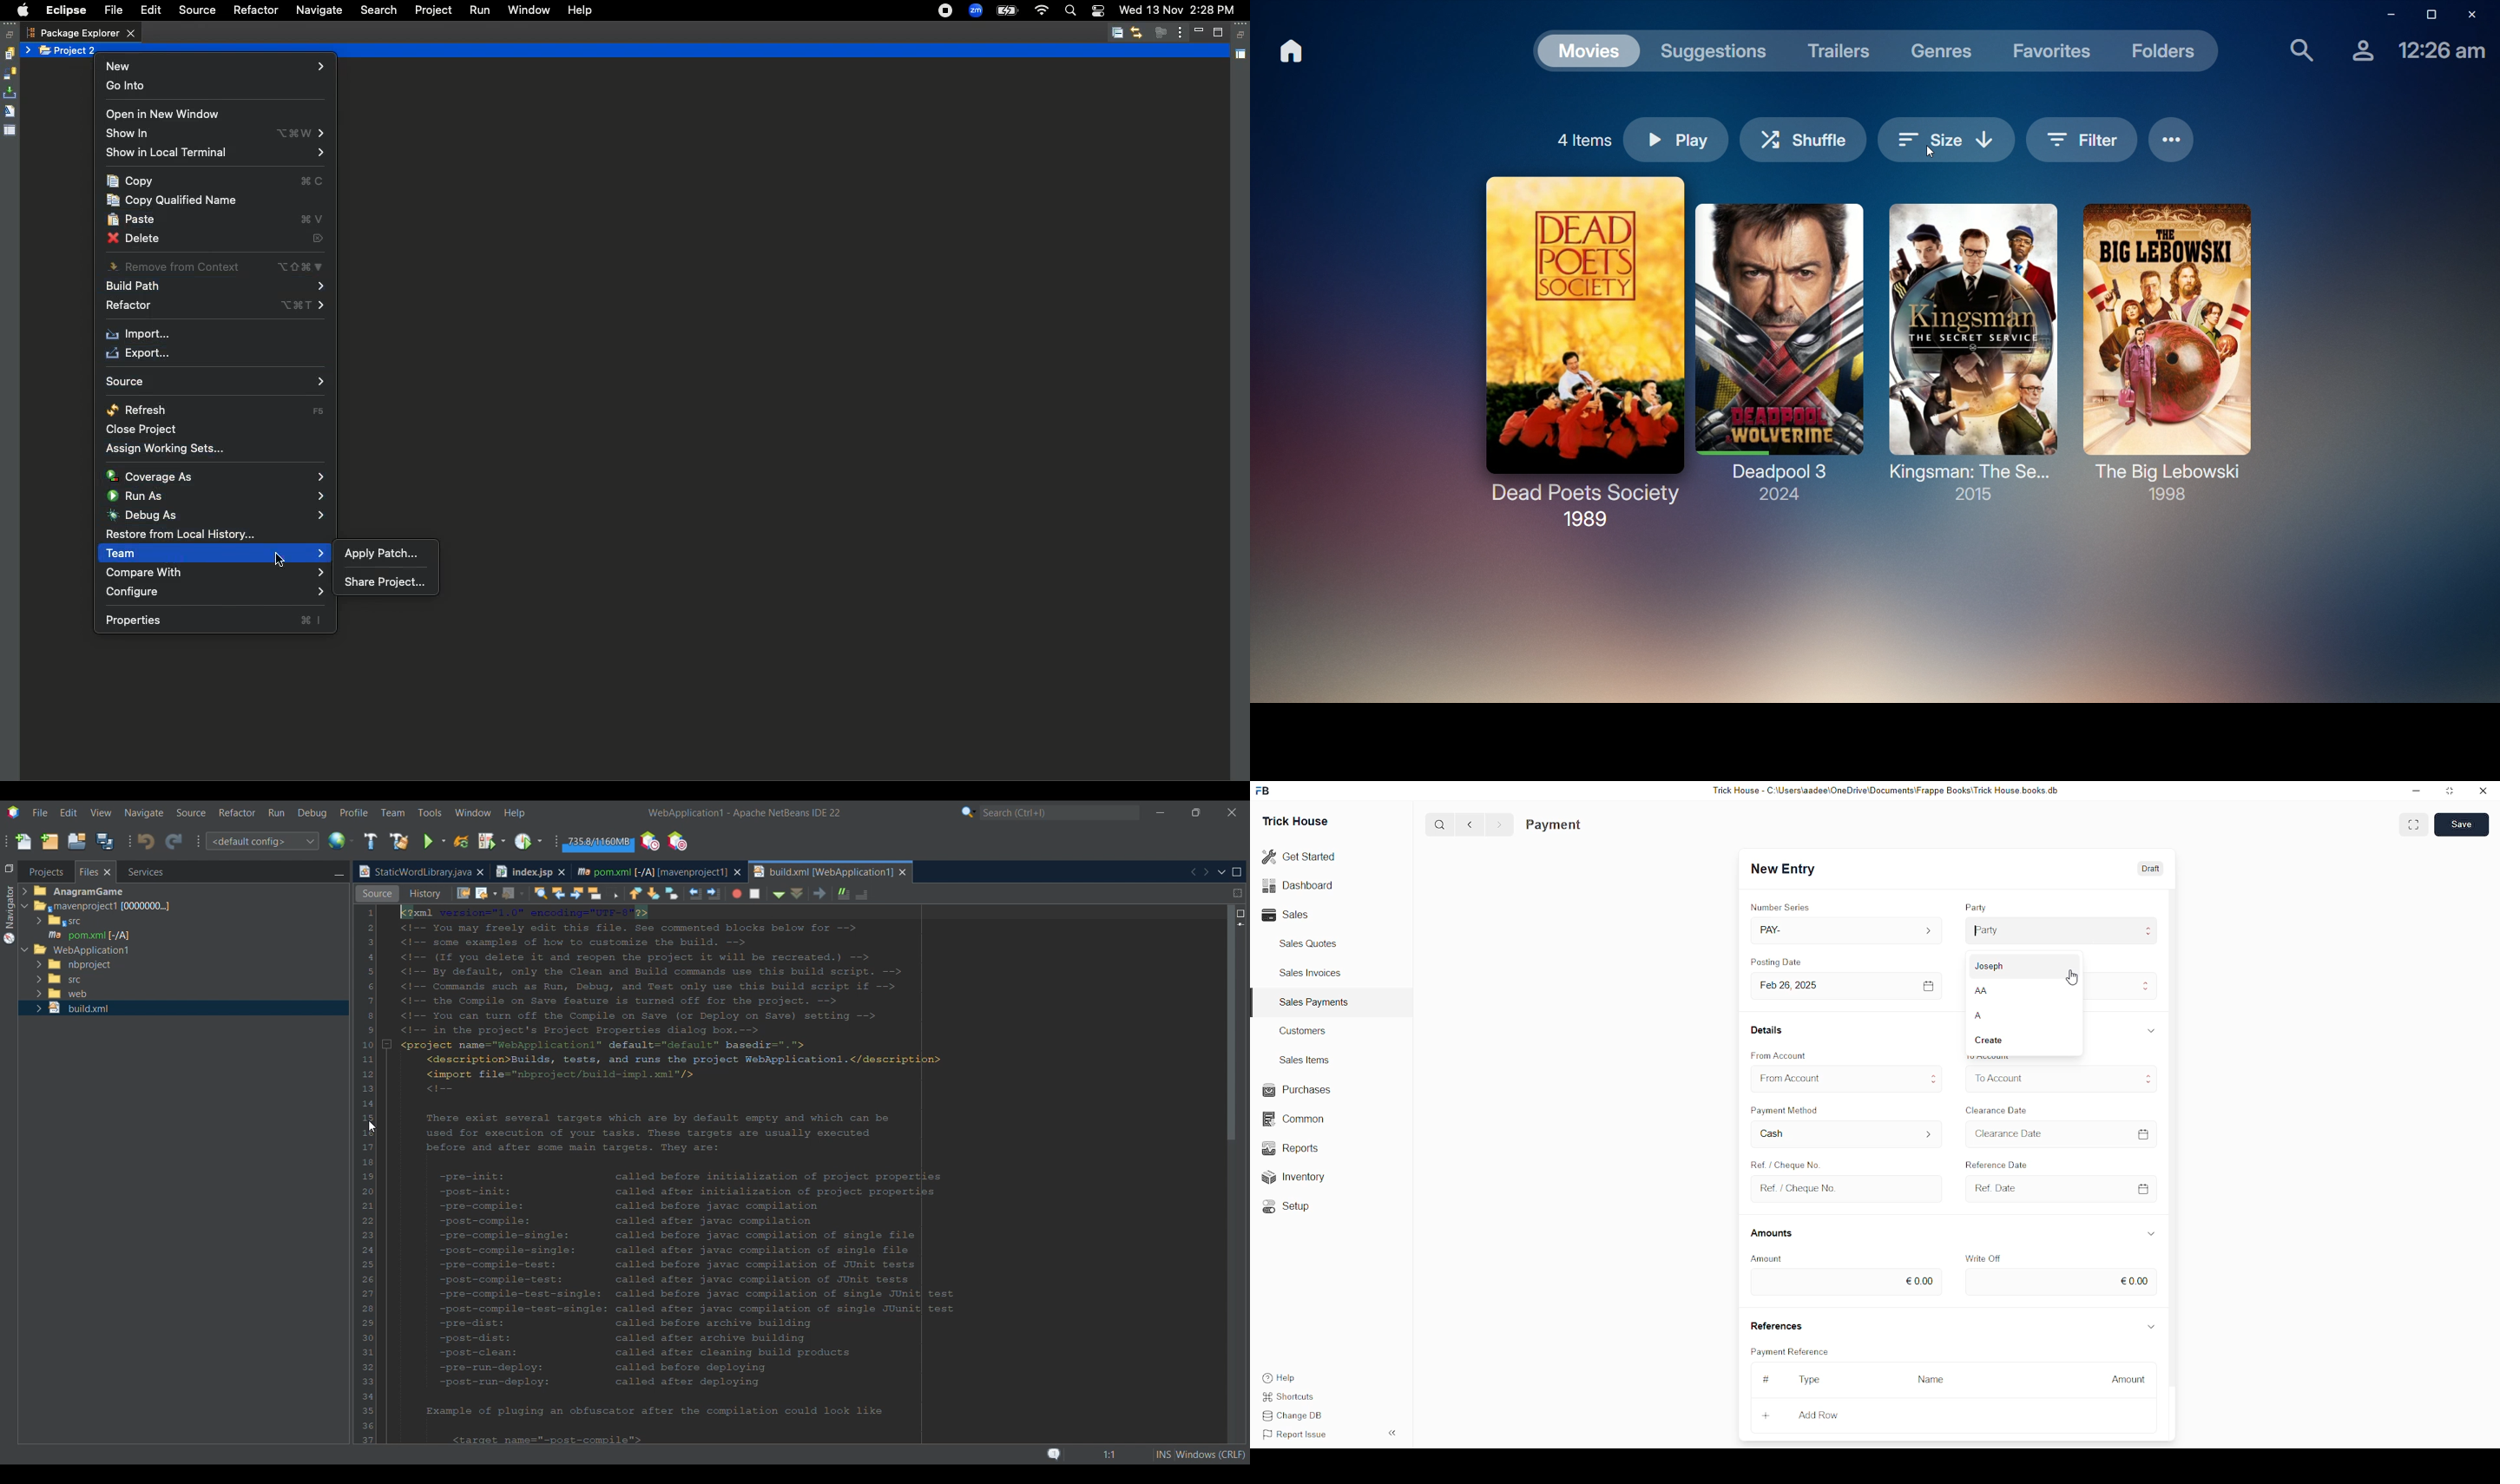  What do you see at coordinates (2023, 991) in the screenshot?
I see `AA` at bounding box center [2023, 991].